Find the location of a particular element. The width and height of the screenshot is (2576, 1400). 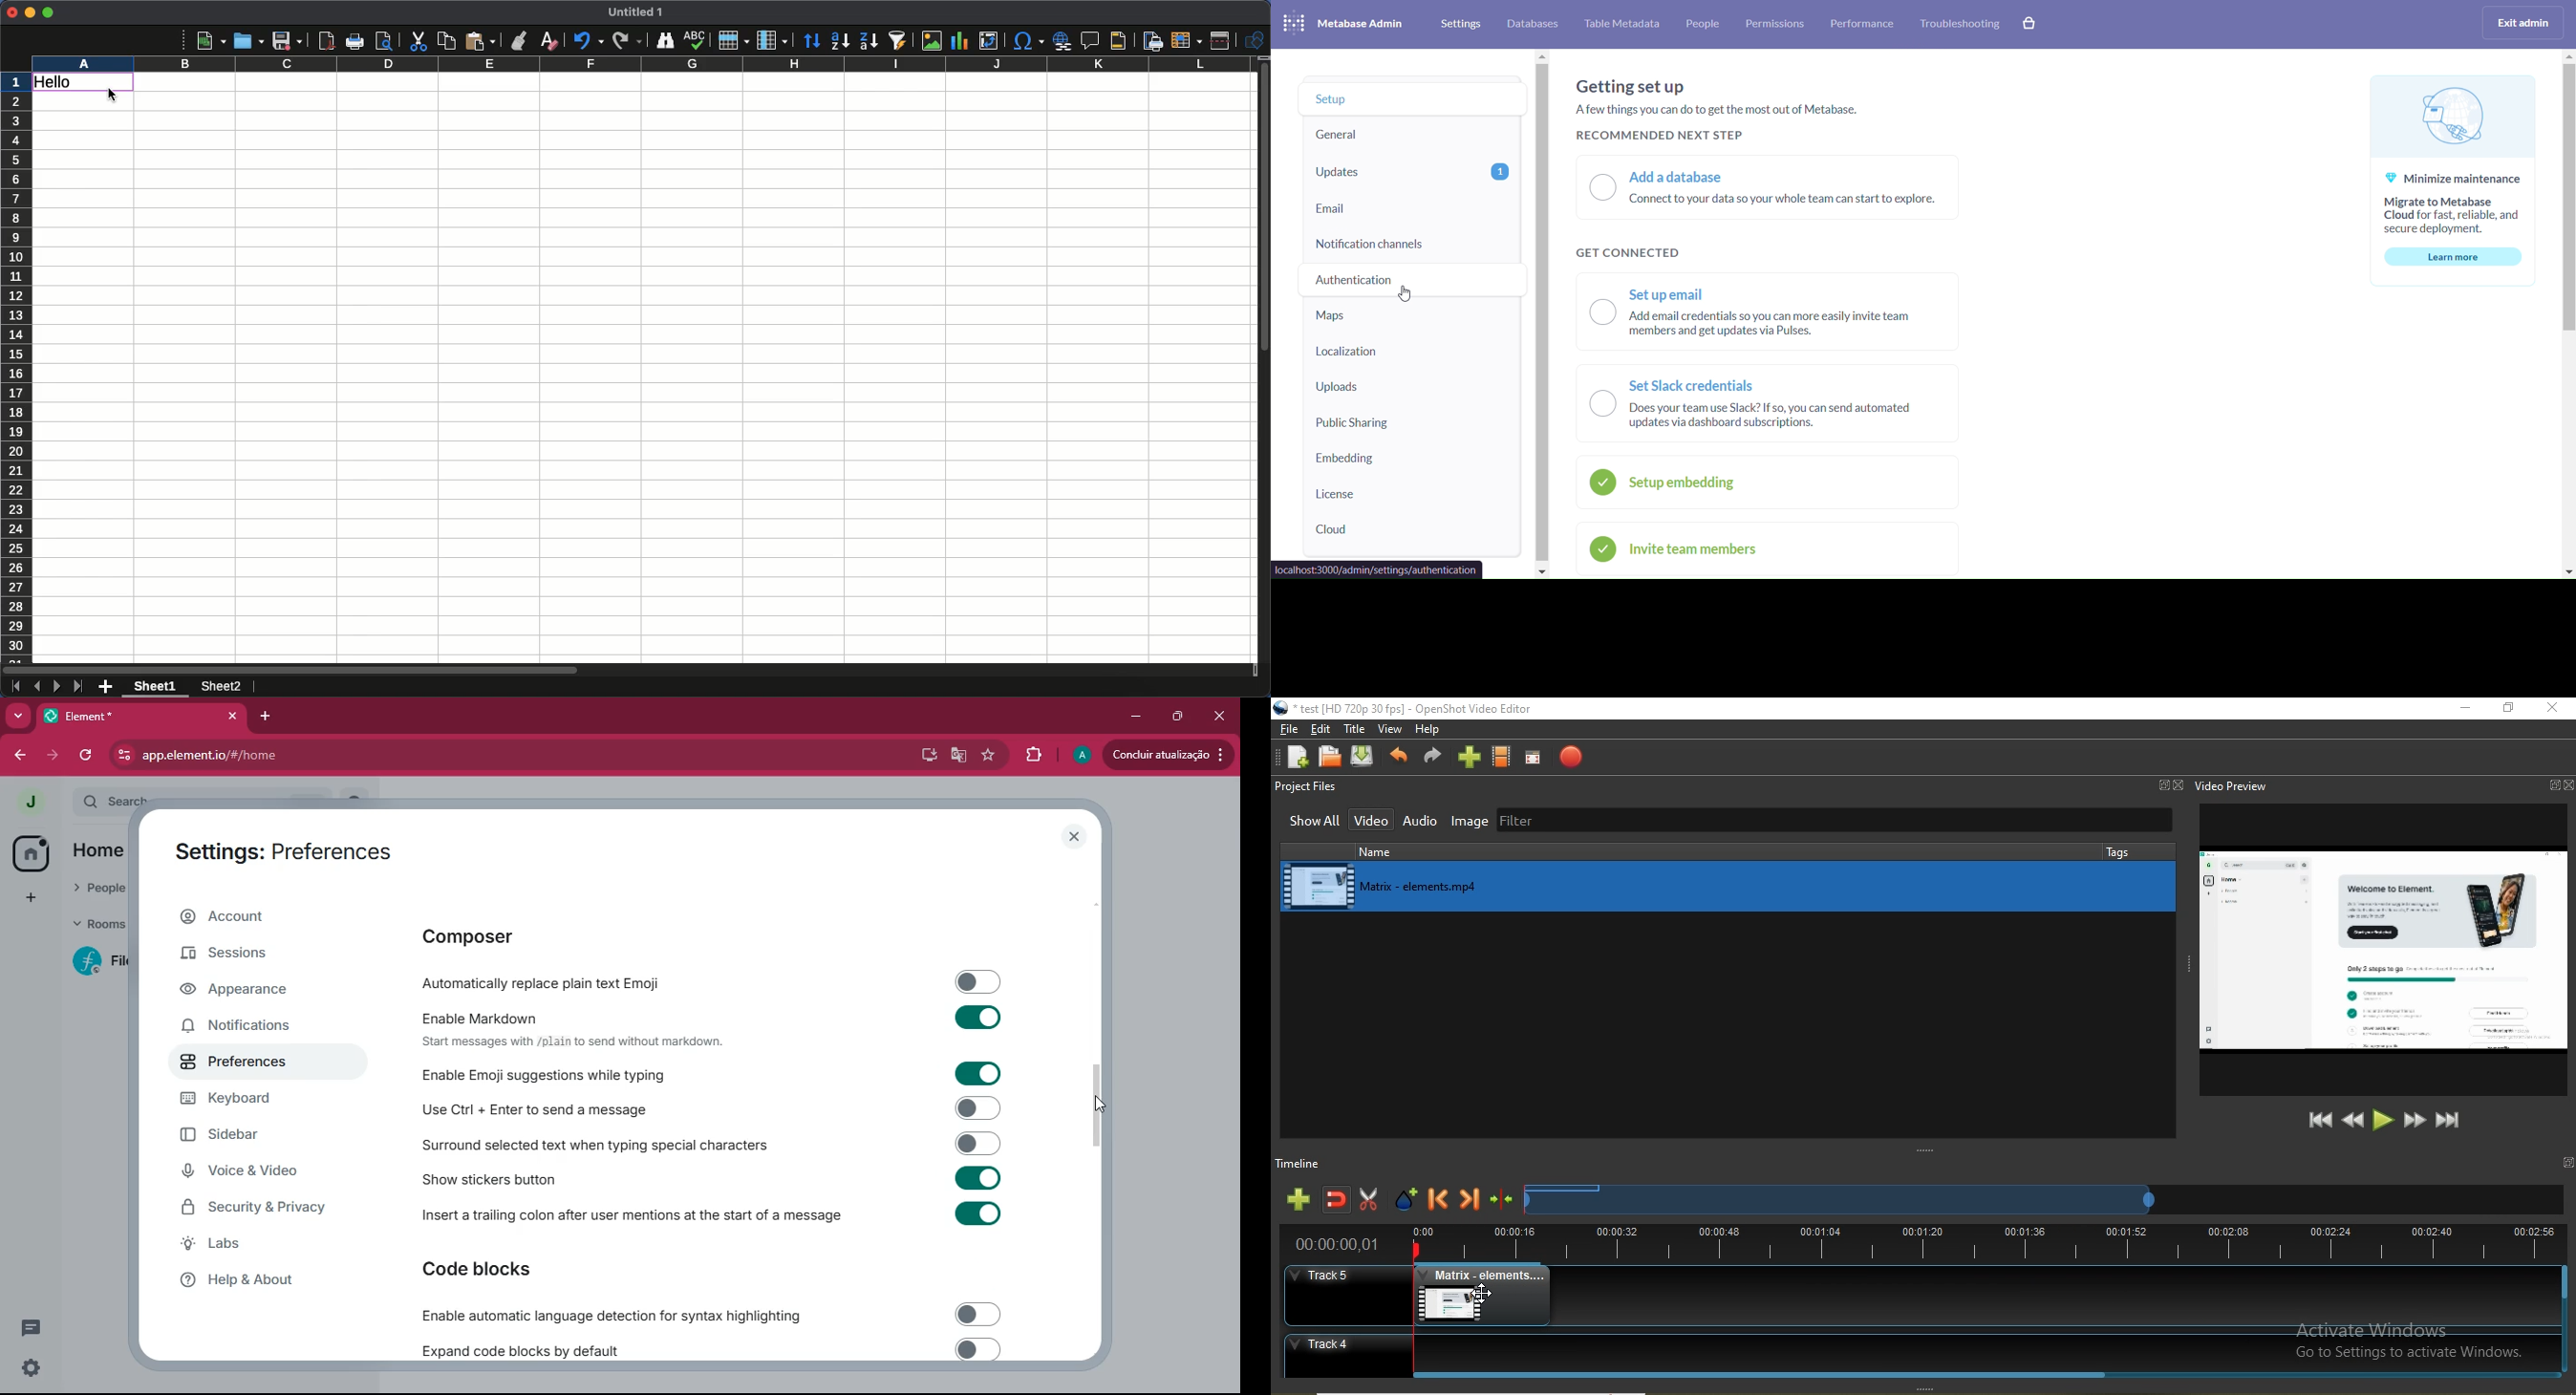

app.element.io/#/home is located at coordinates (317, 756).